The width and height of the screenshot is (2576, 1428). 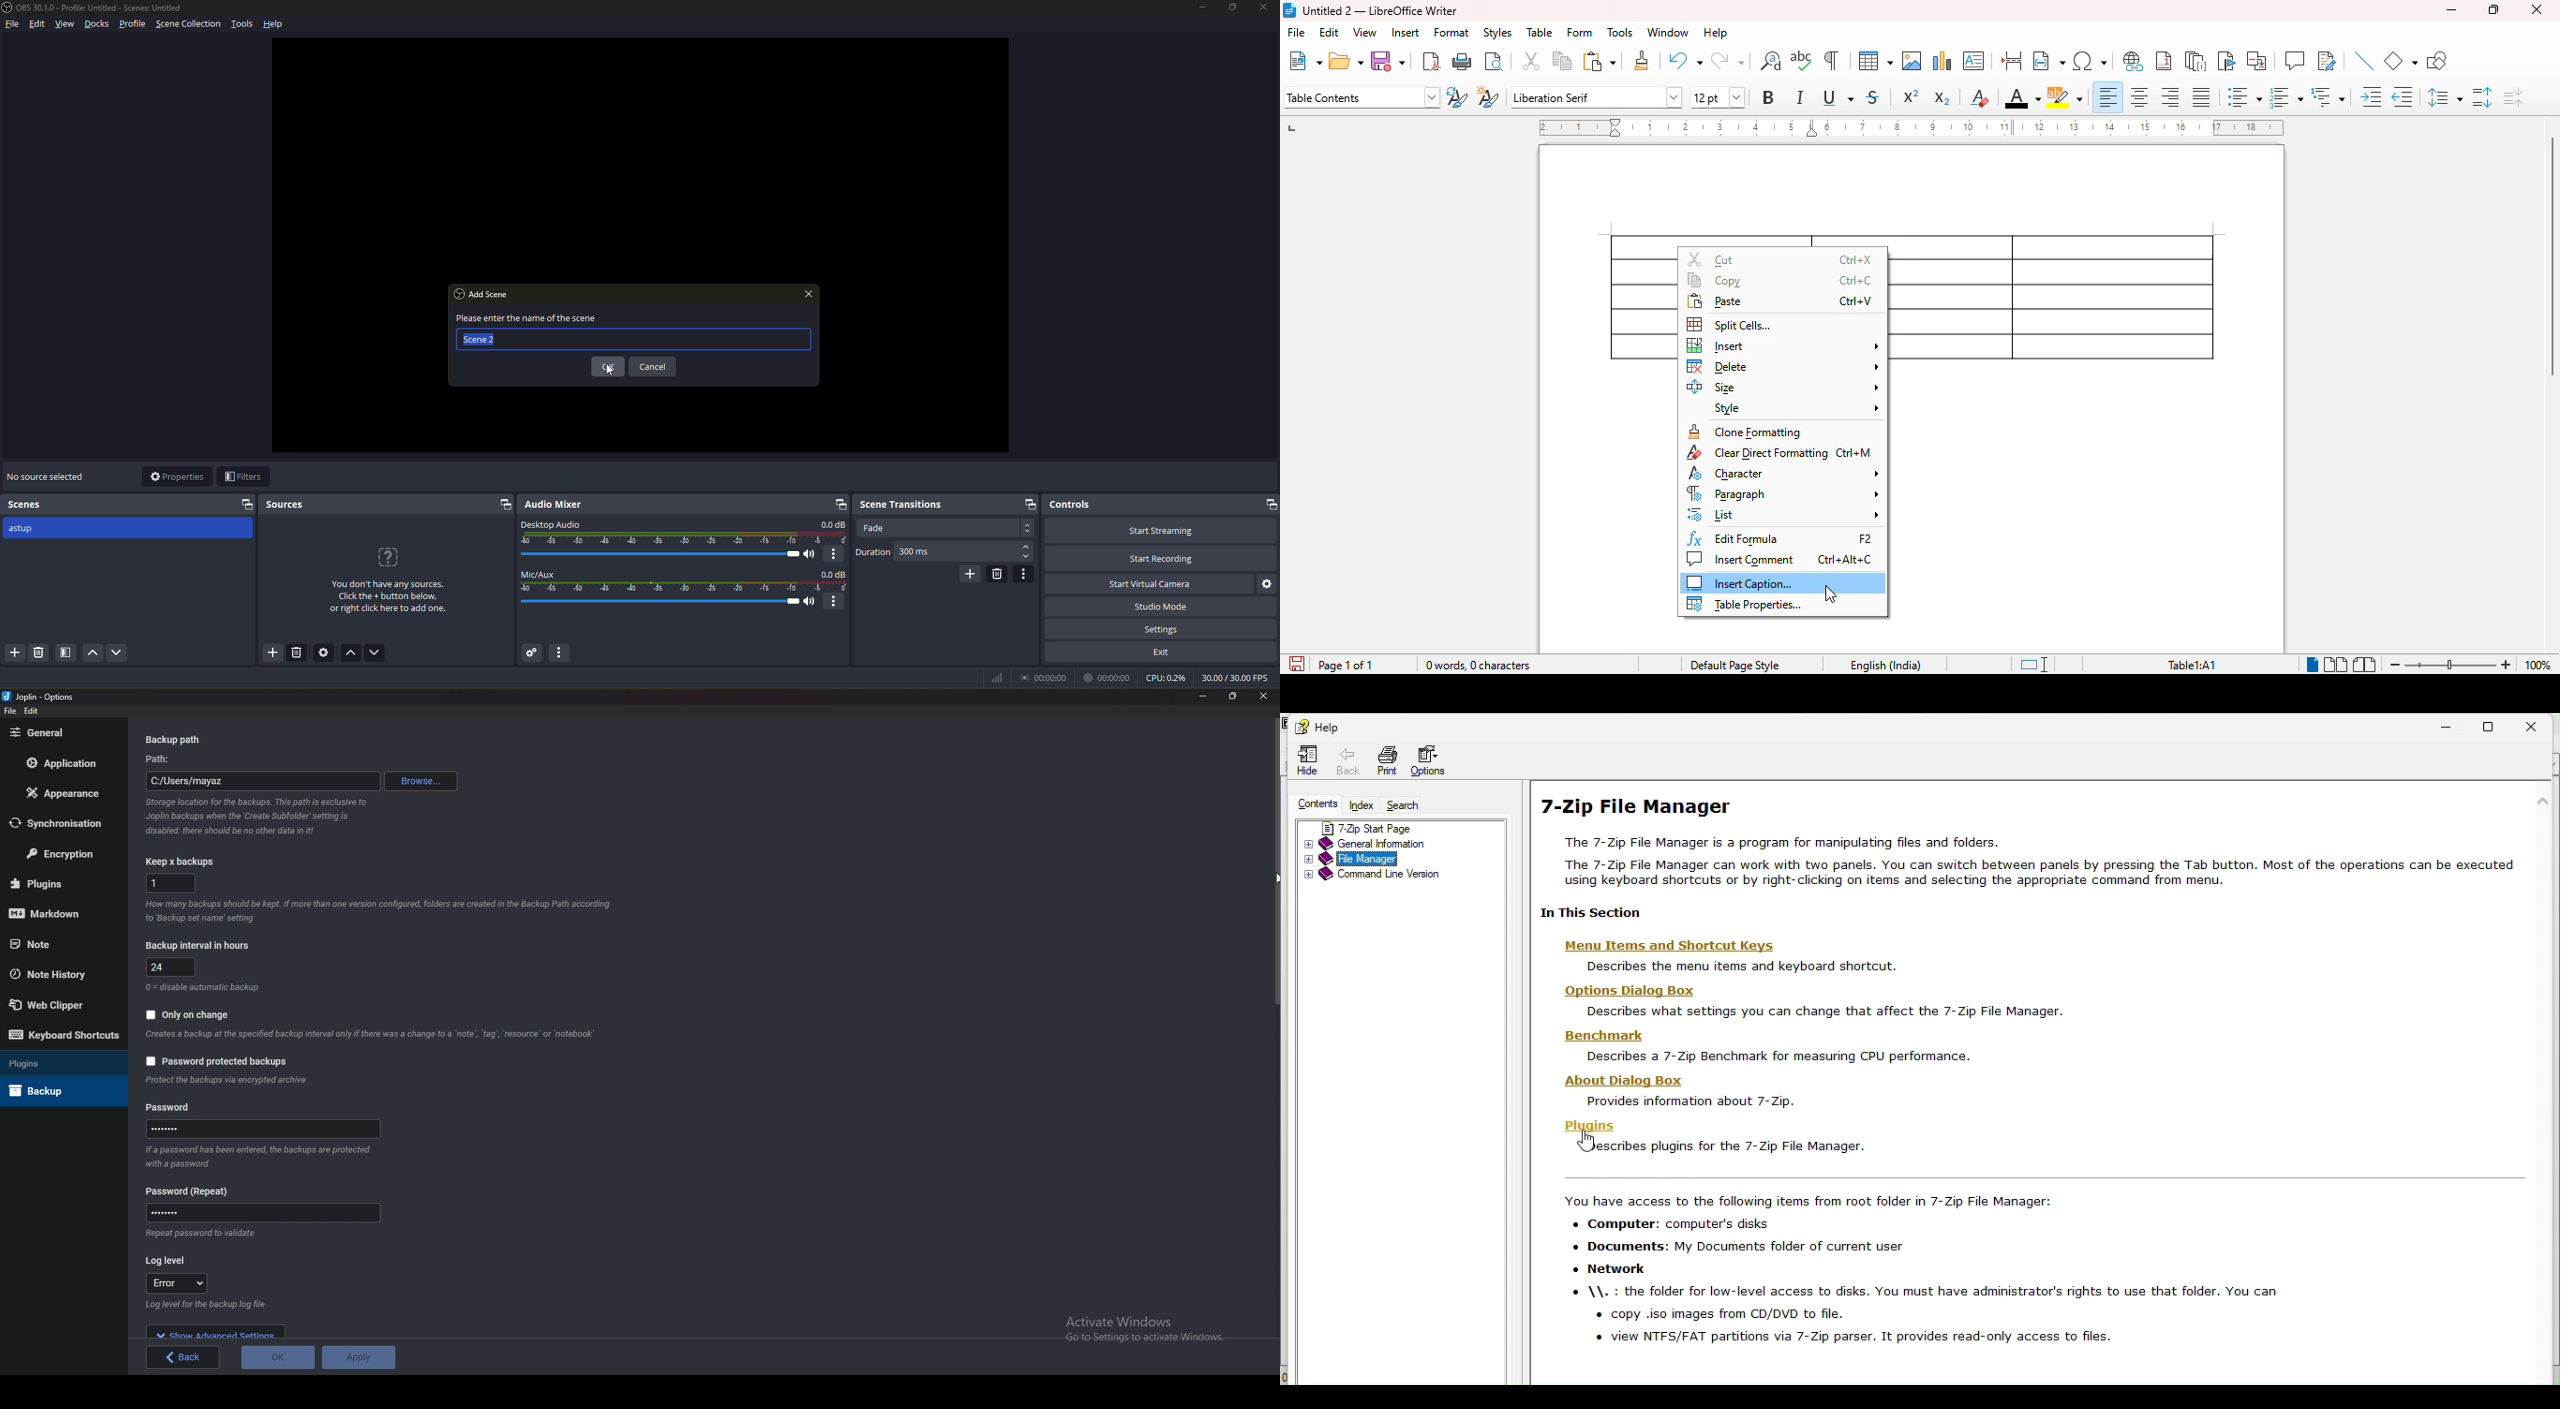 What do you see at coordinates (67, 653) in the screenshot?
I see `open scene filters` at bounding box center [67, 653].